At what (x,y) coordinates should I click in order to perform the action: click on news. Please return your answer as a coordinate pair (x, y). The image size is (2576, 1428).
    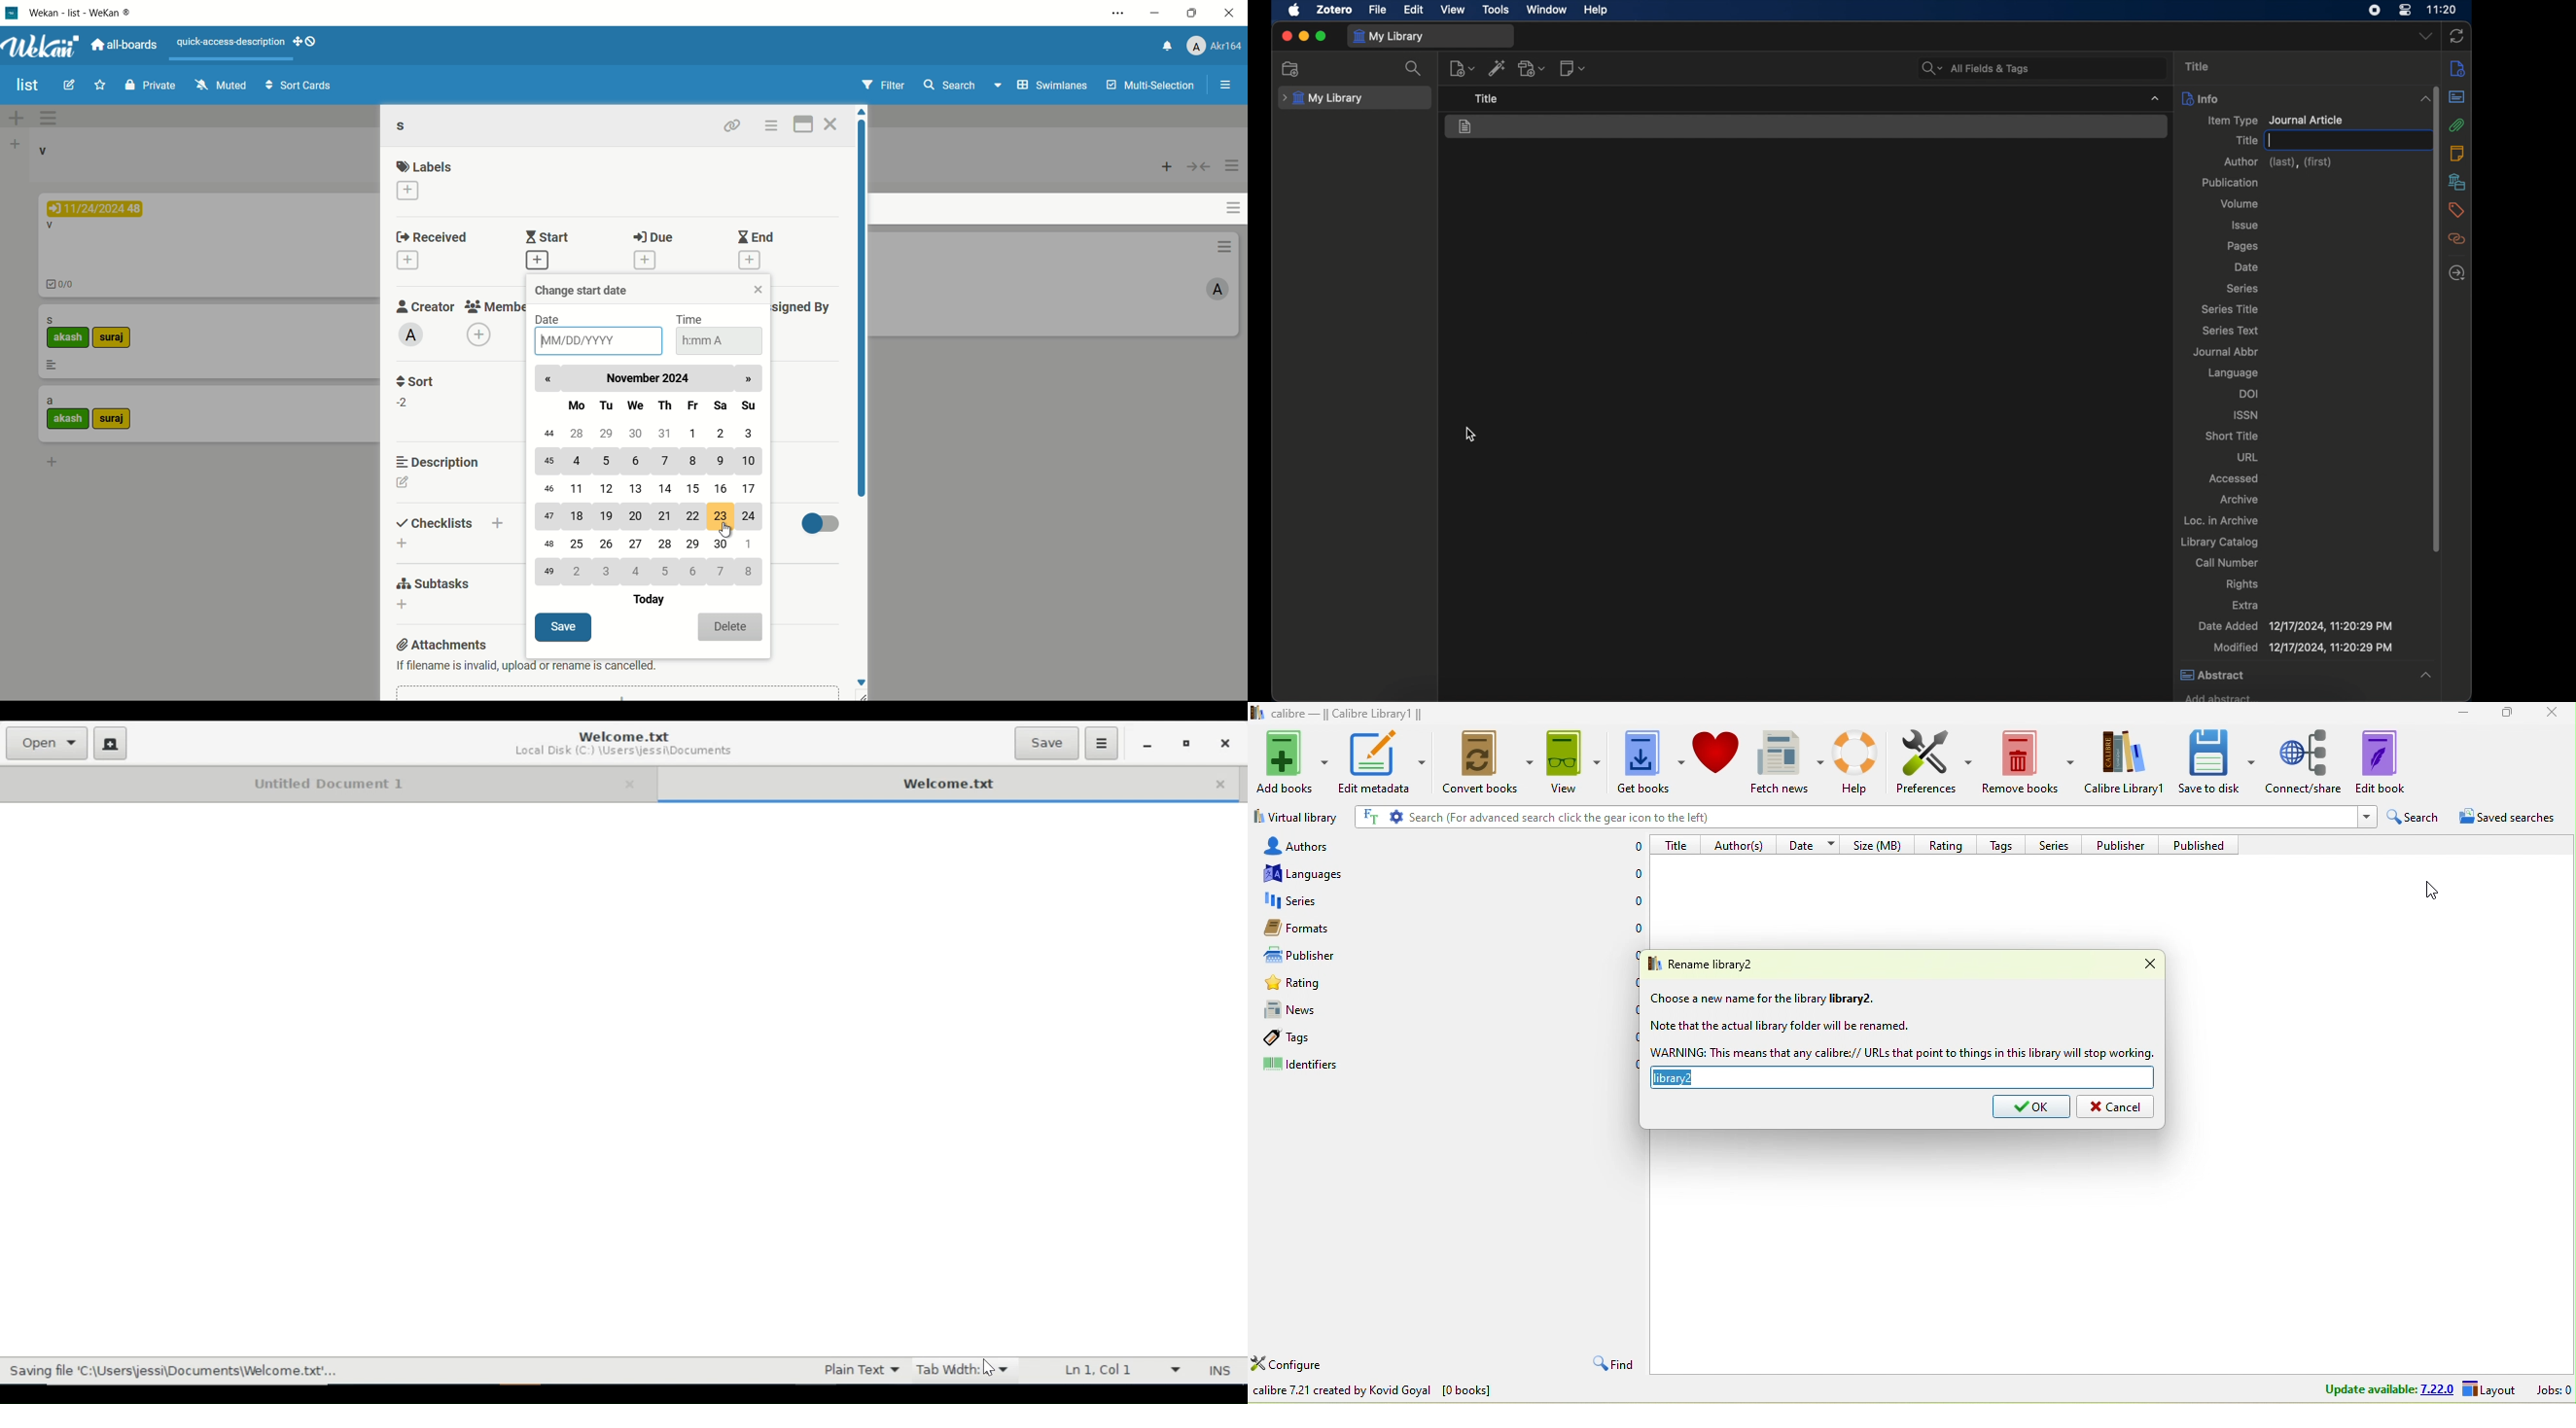
    Looking at the image, I should click on (1329, 1010).